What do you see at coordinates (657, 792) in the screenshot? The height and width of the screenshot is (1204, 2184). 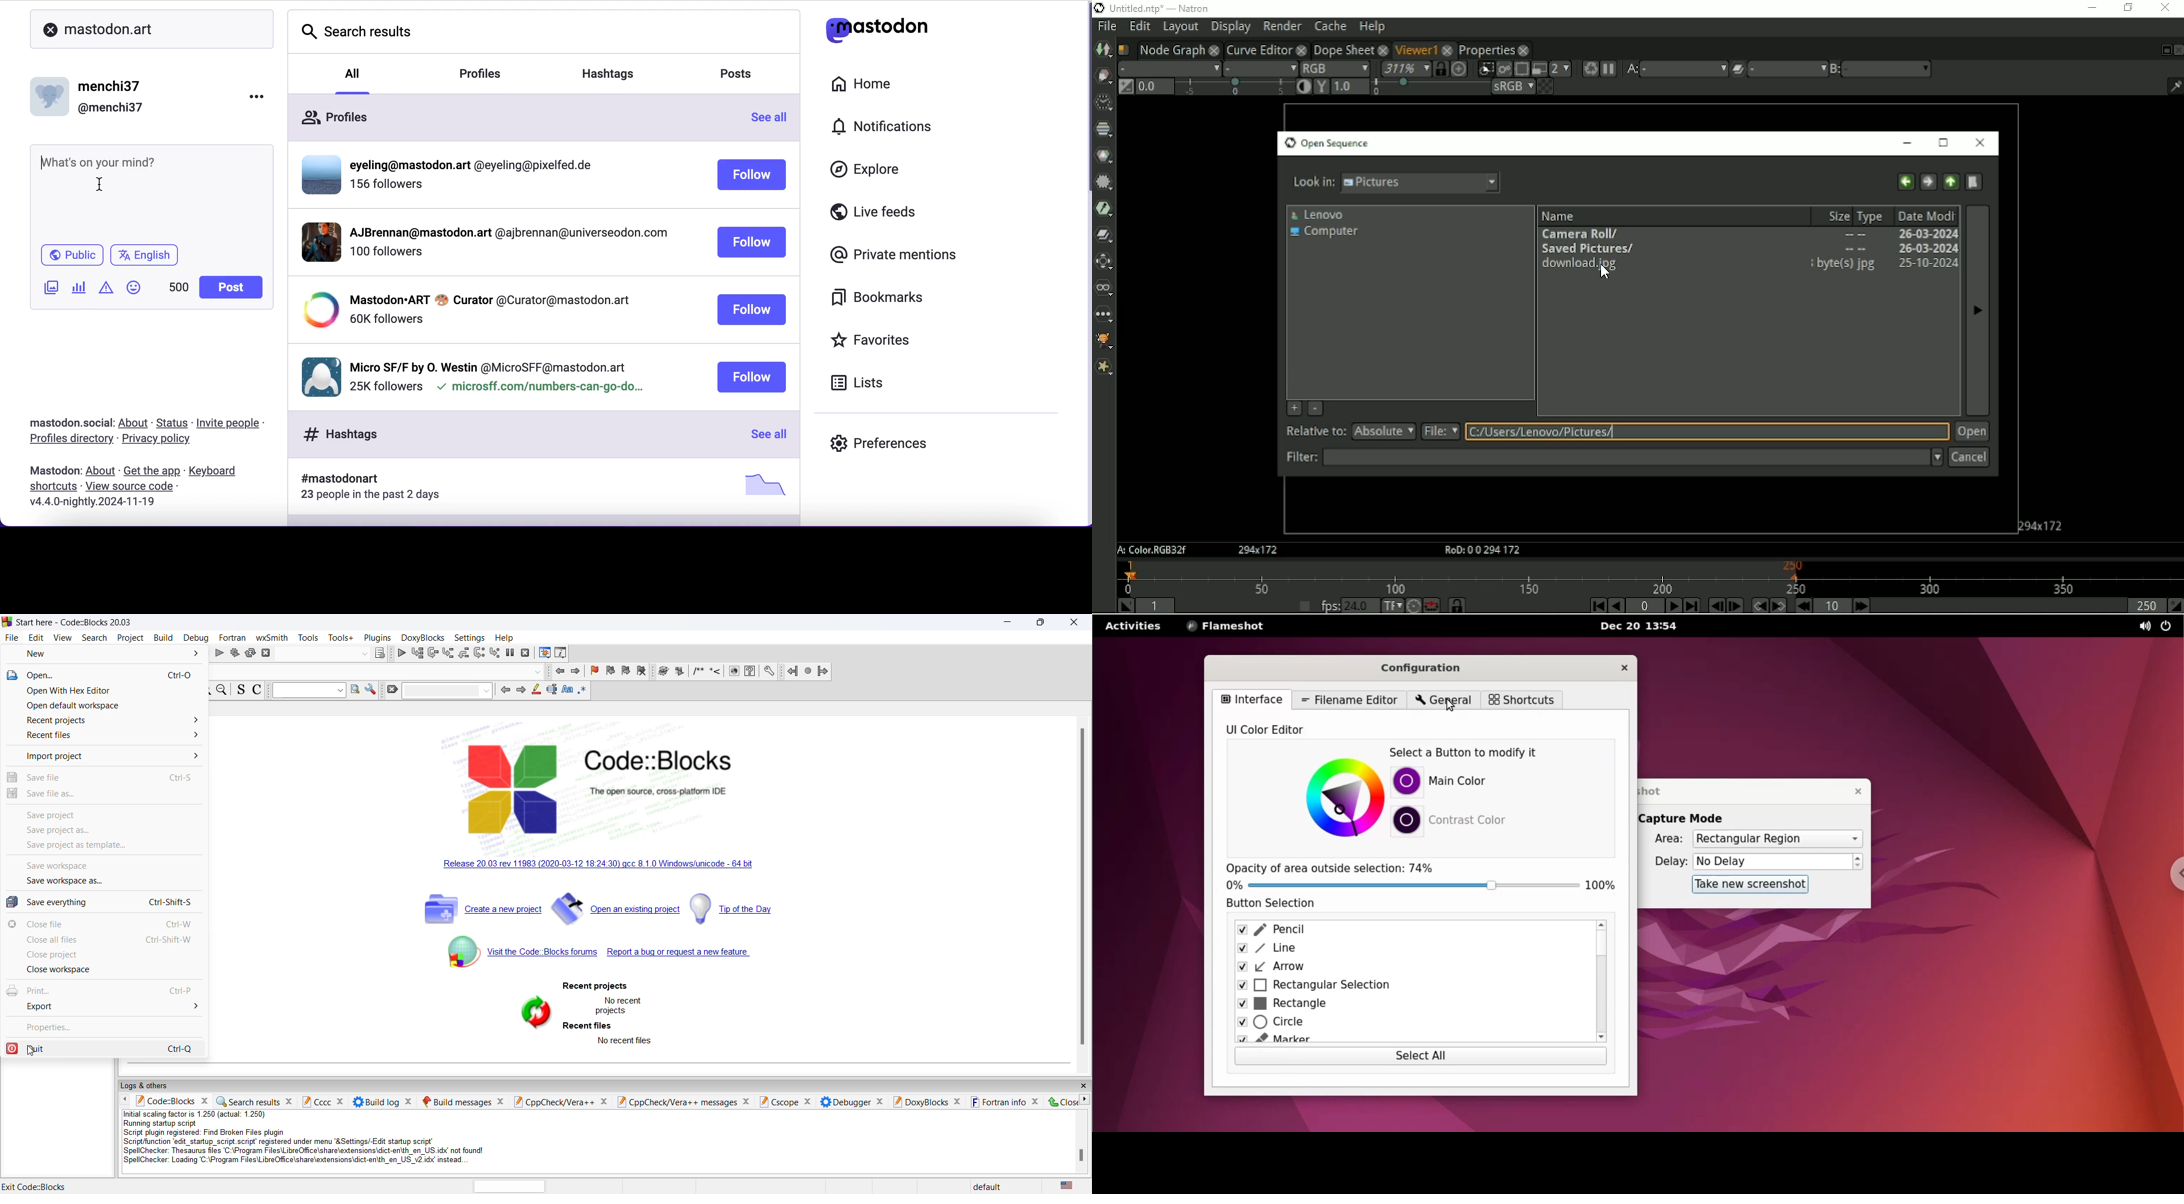 I see `The open source, cross-platform IDE` at bounding box center [657, 792].